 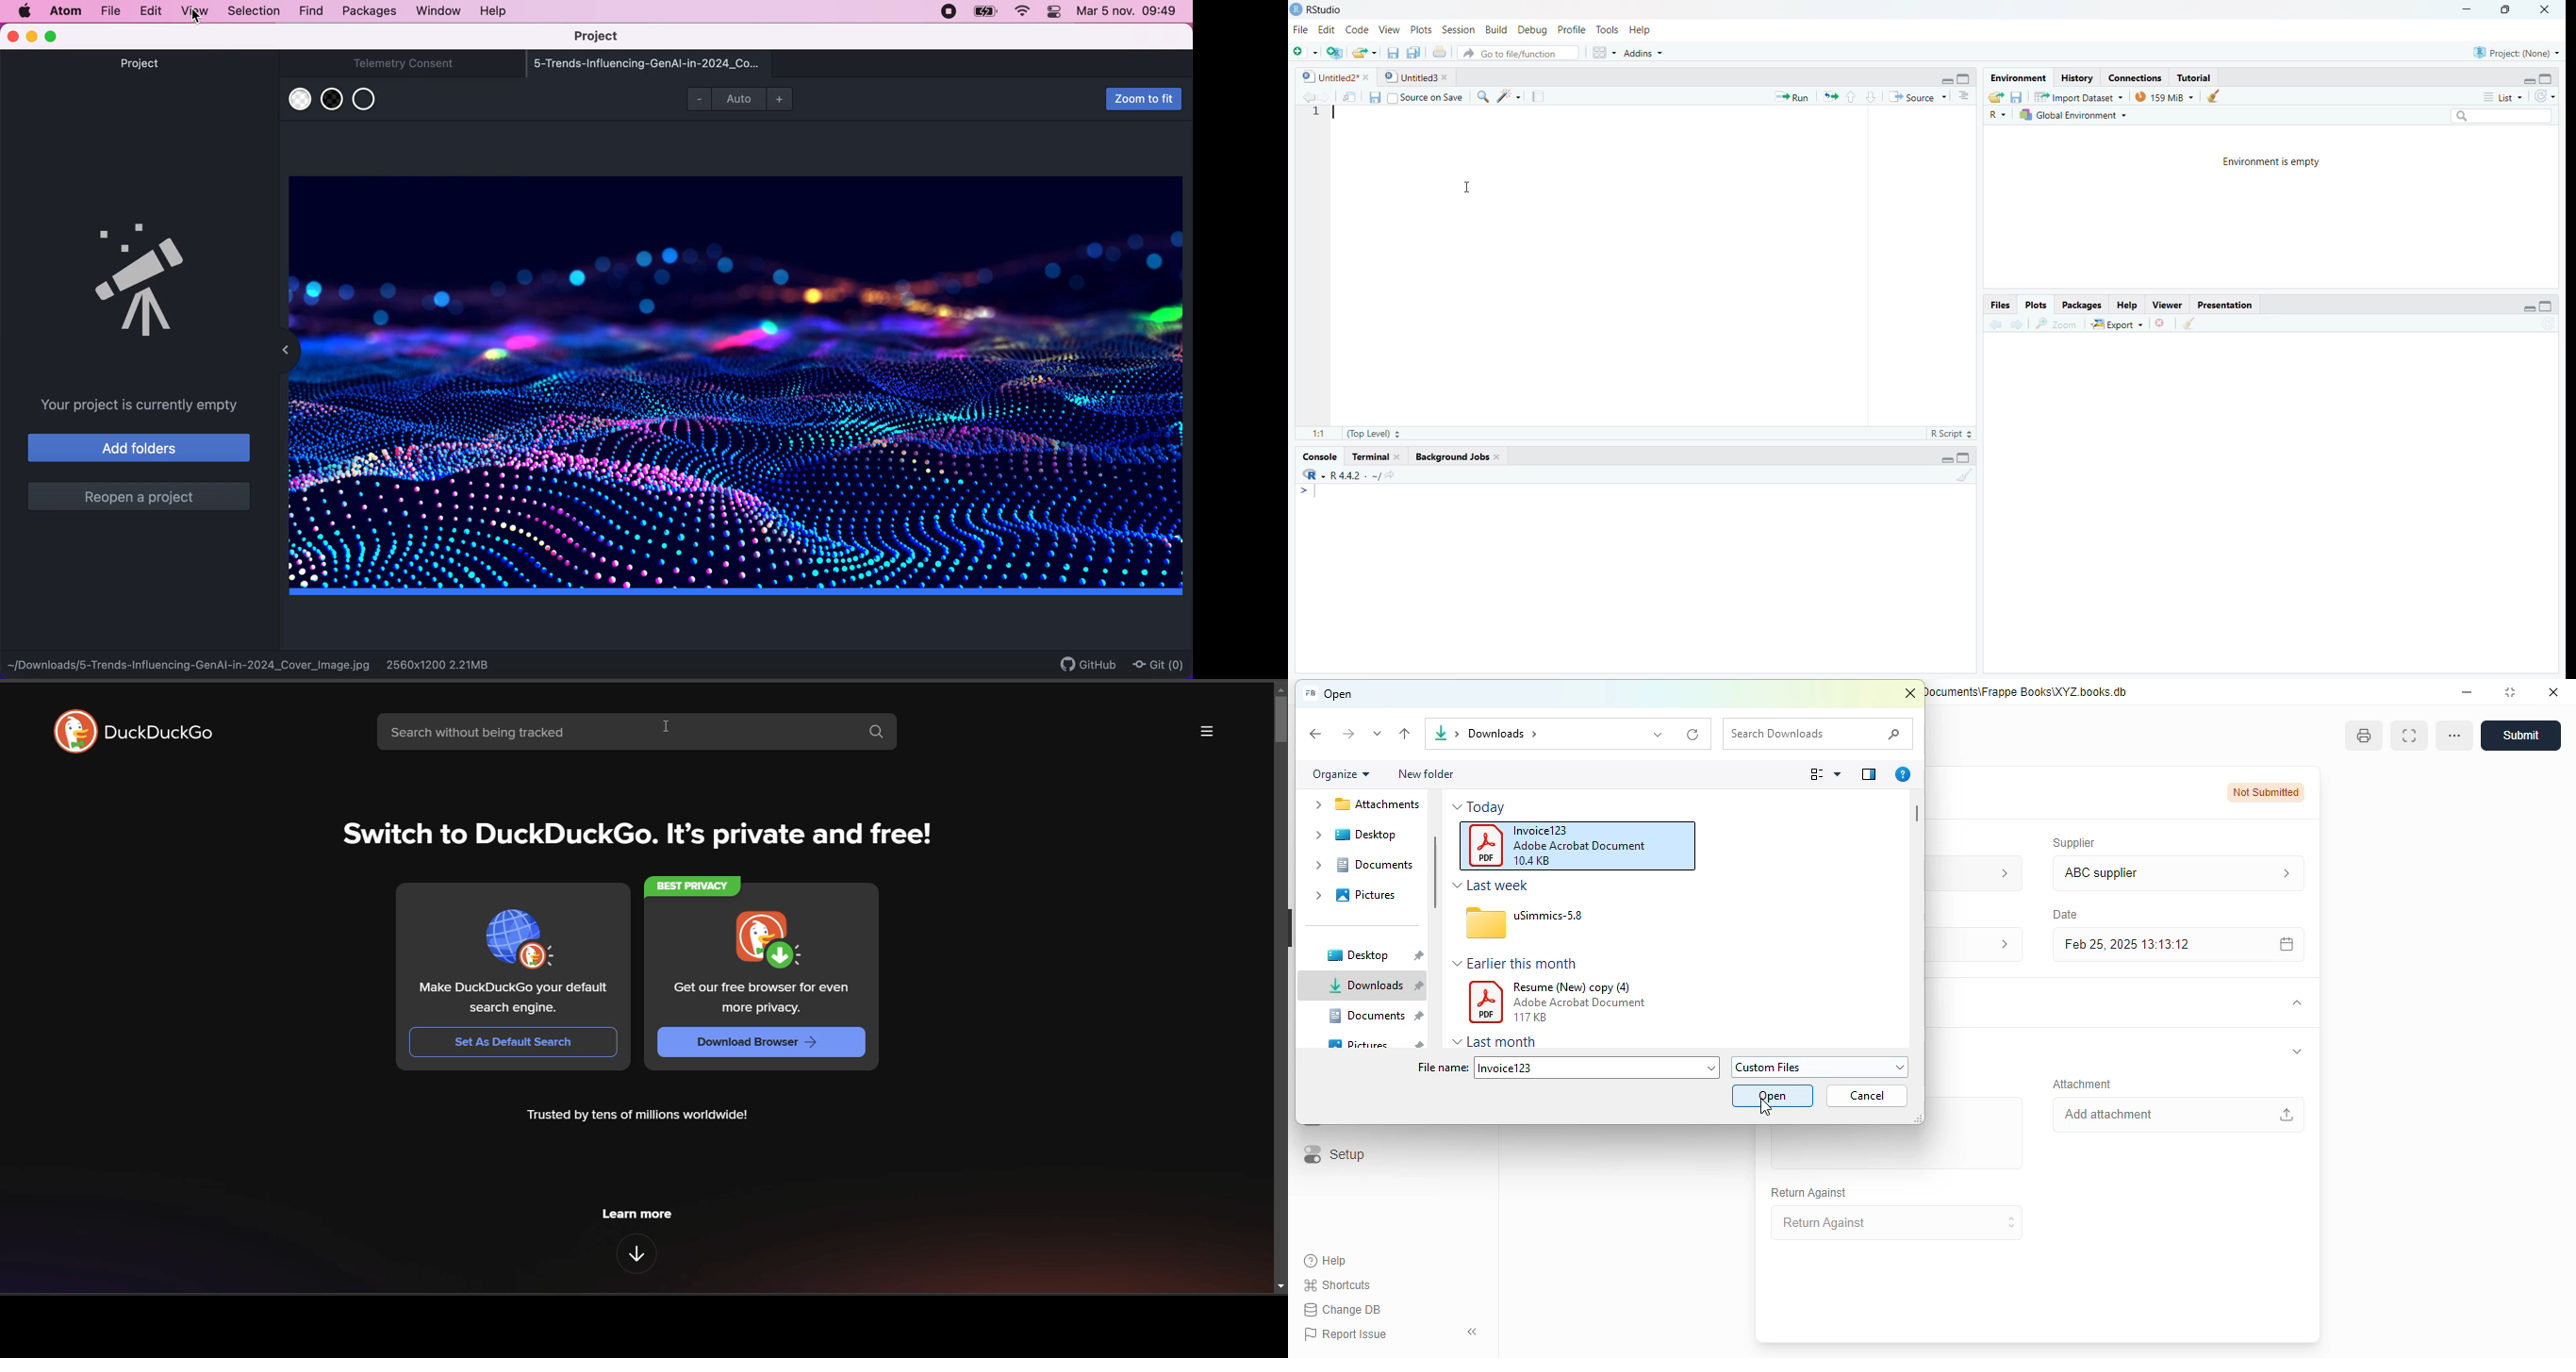 I want to click on shortcuts, so click(x=1338, y=1284).